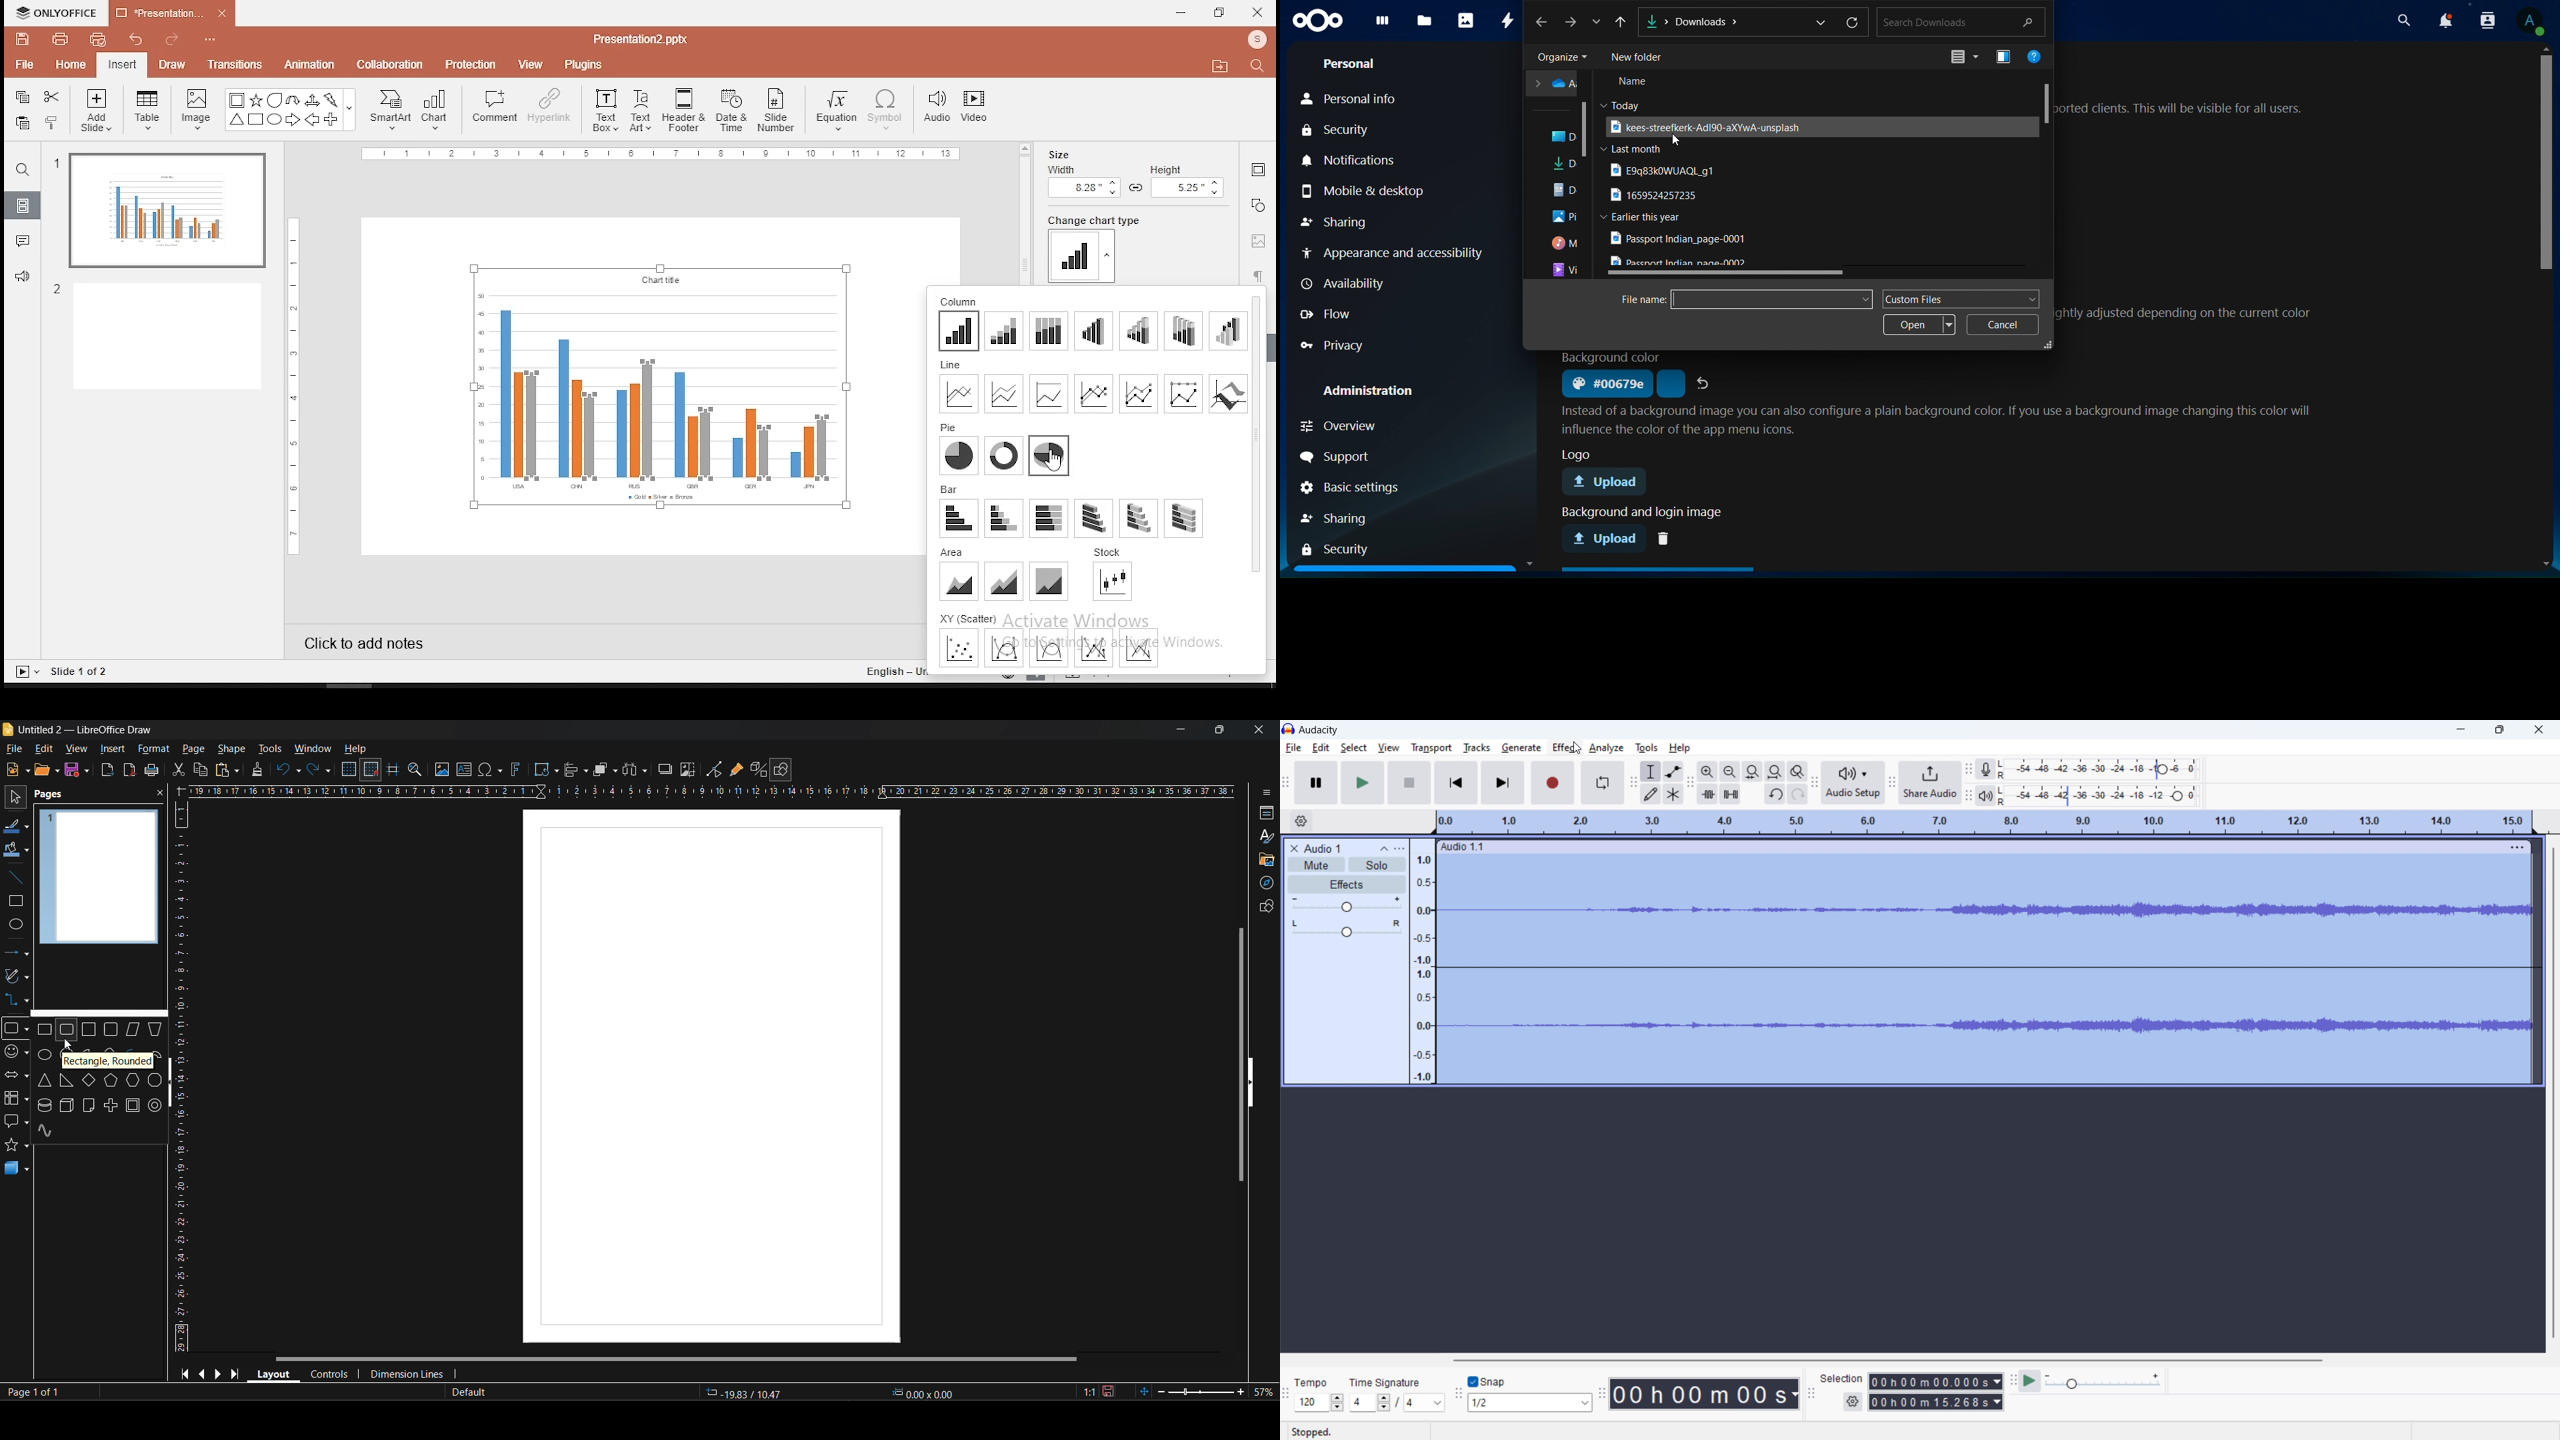 This screenshot has height=1456, width=2576. I want to click on redo, so click(1797, 794).